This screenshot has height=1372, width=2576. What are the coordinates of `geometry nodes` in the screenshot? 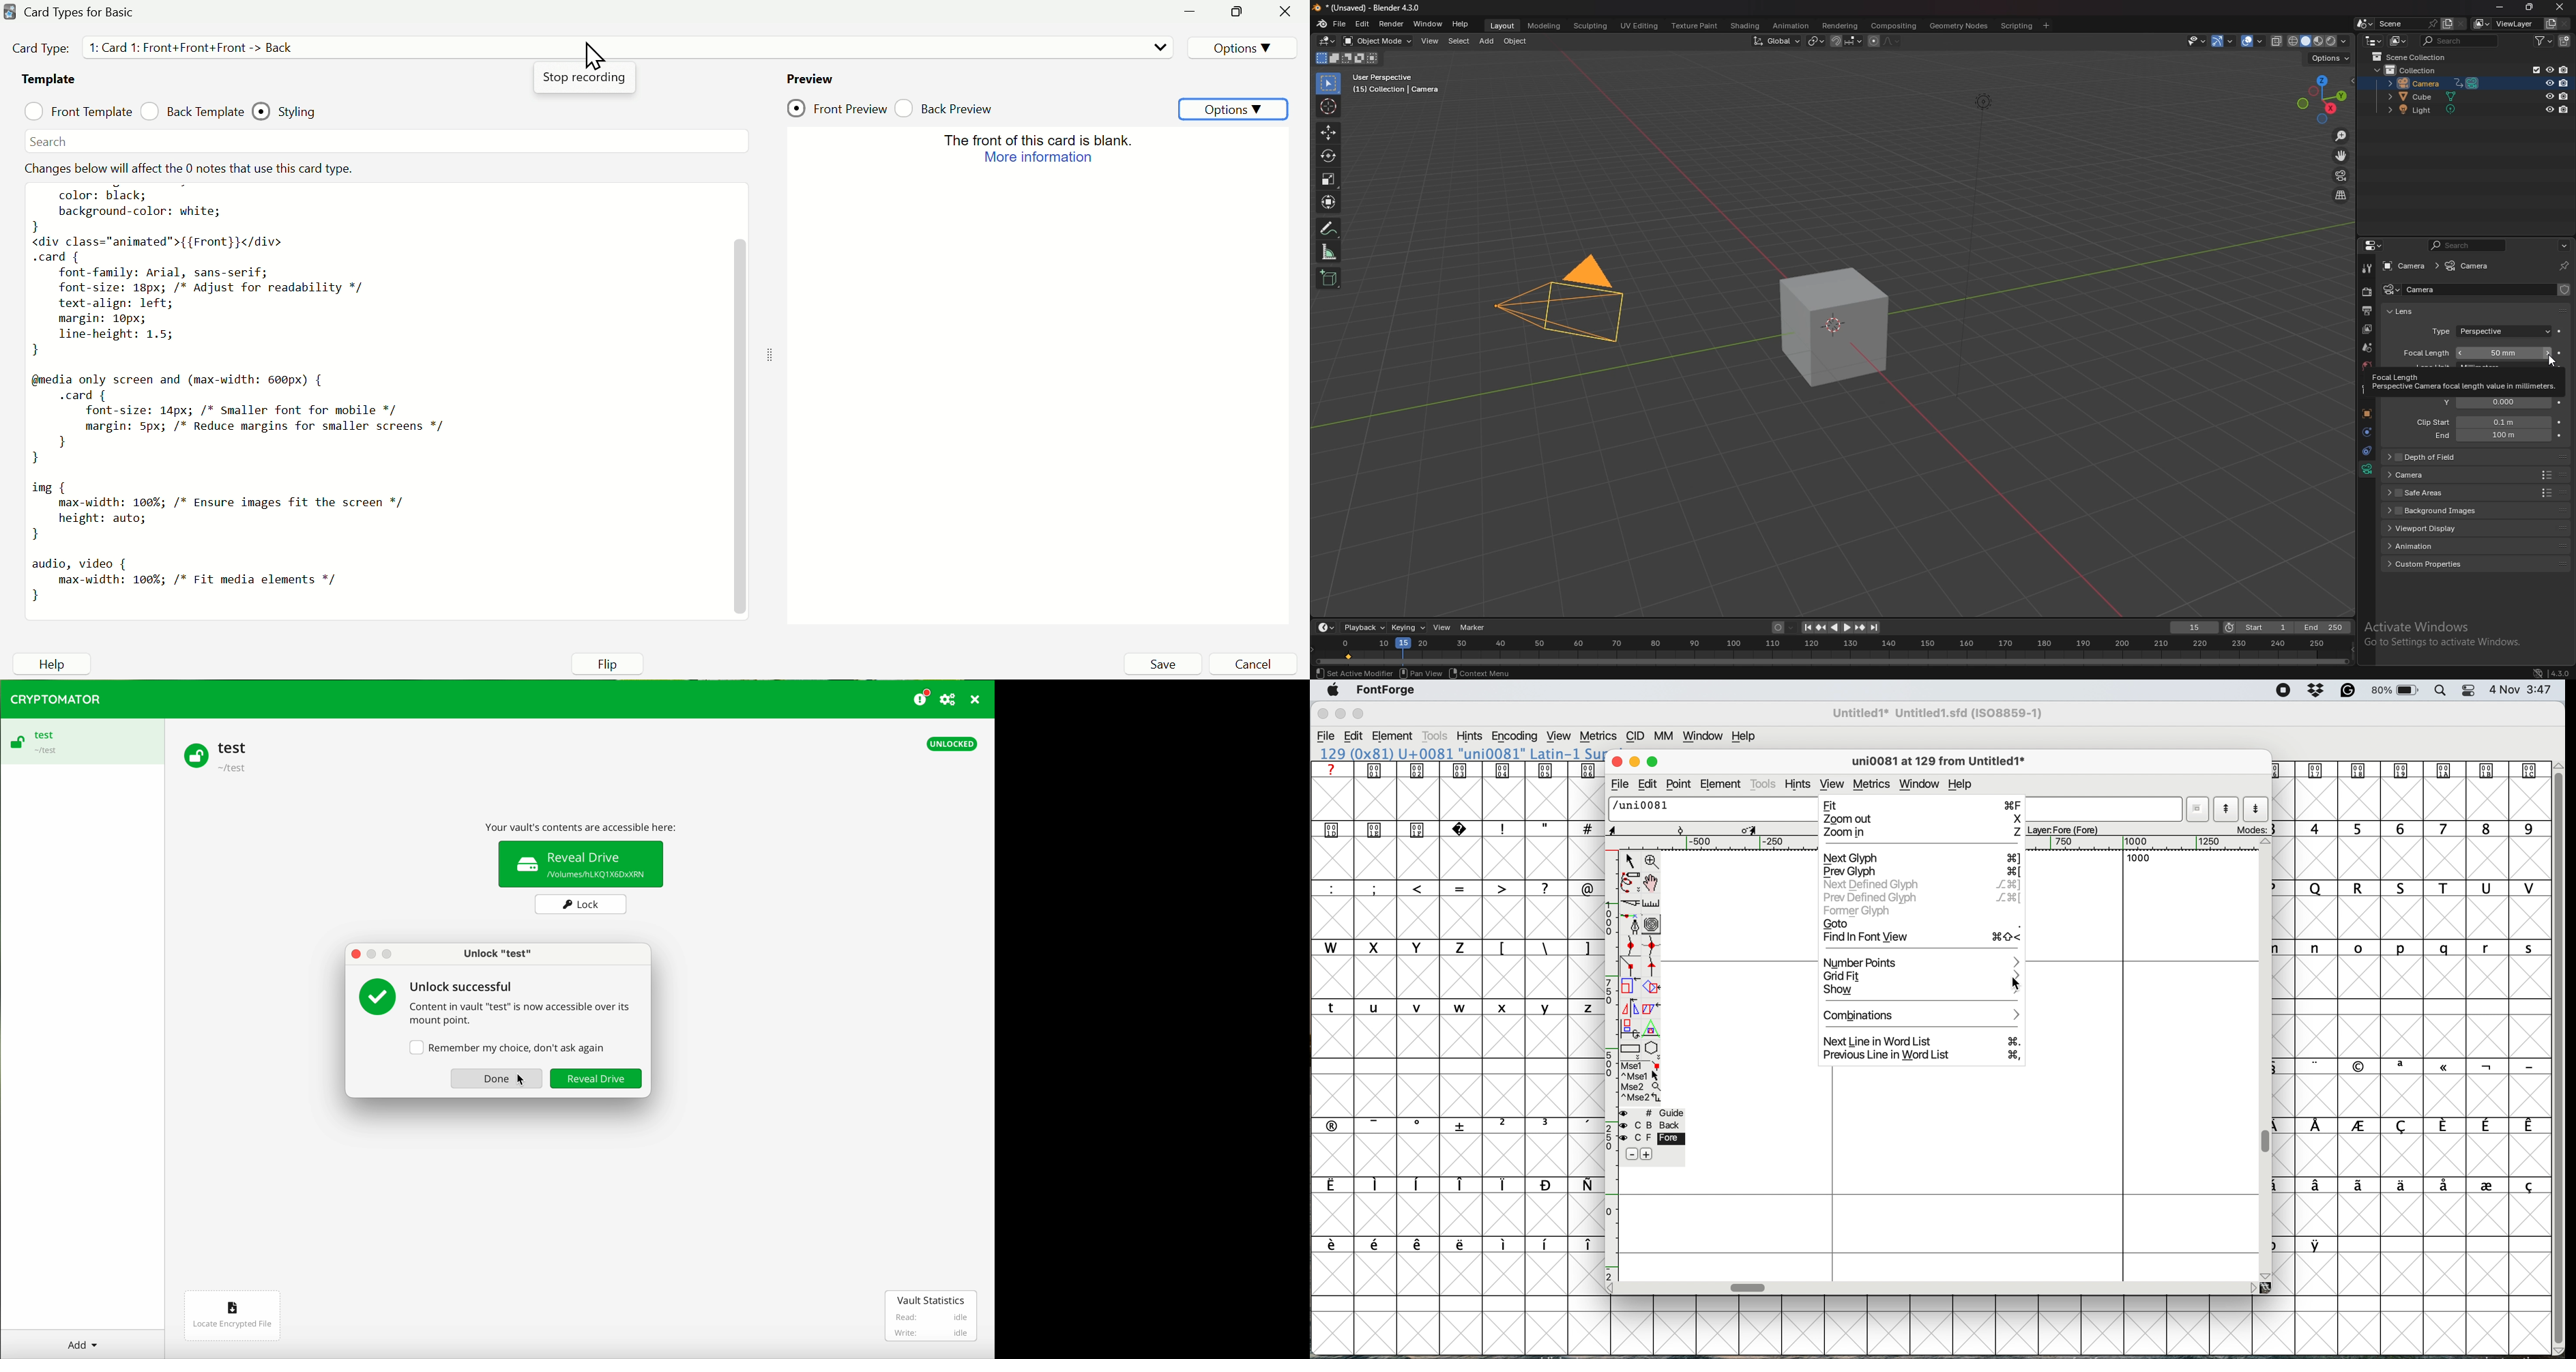 It's located at (1958, 25).